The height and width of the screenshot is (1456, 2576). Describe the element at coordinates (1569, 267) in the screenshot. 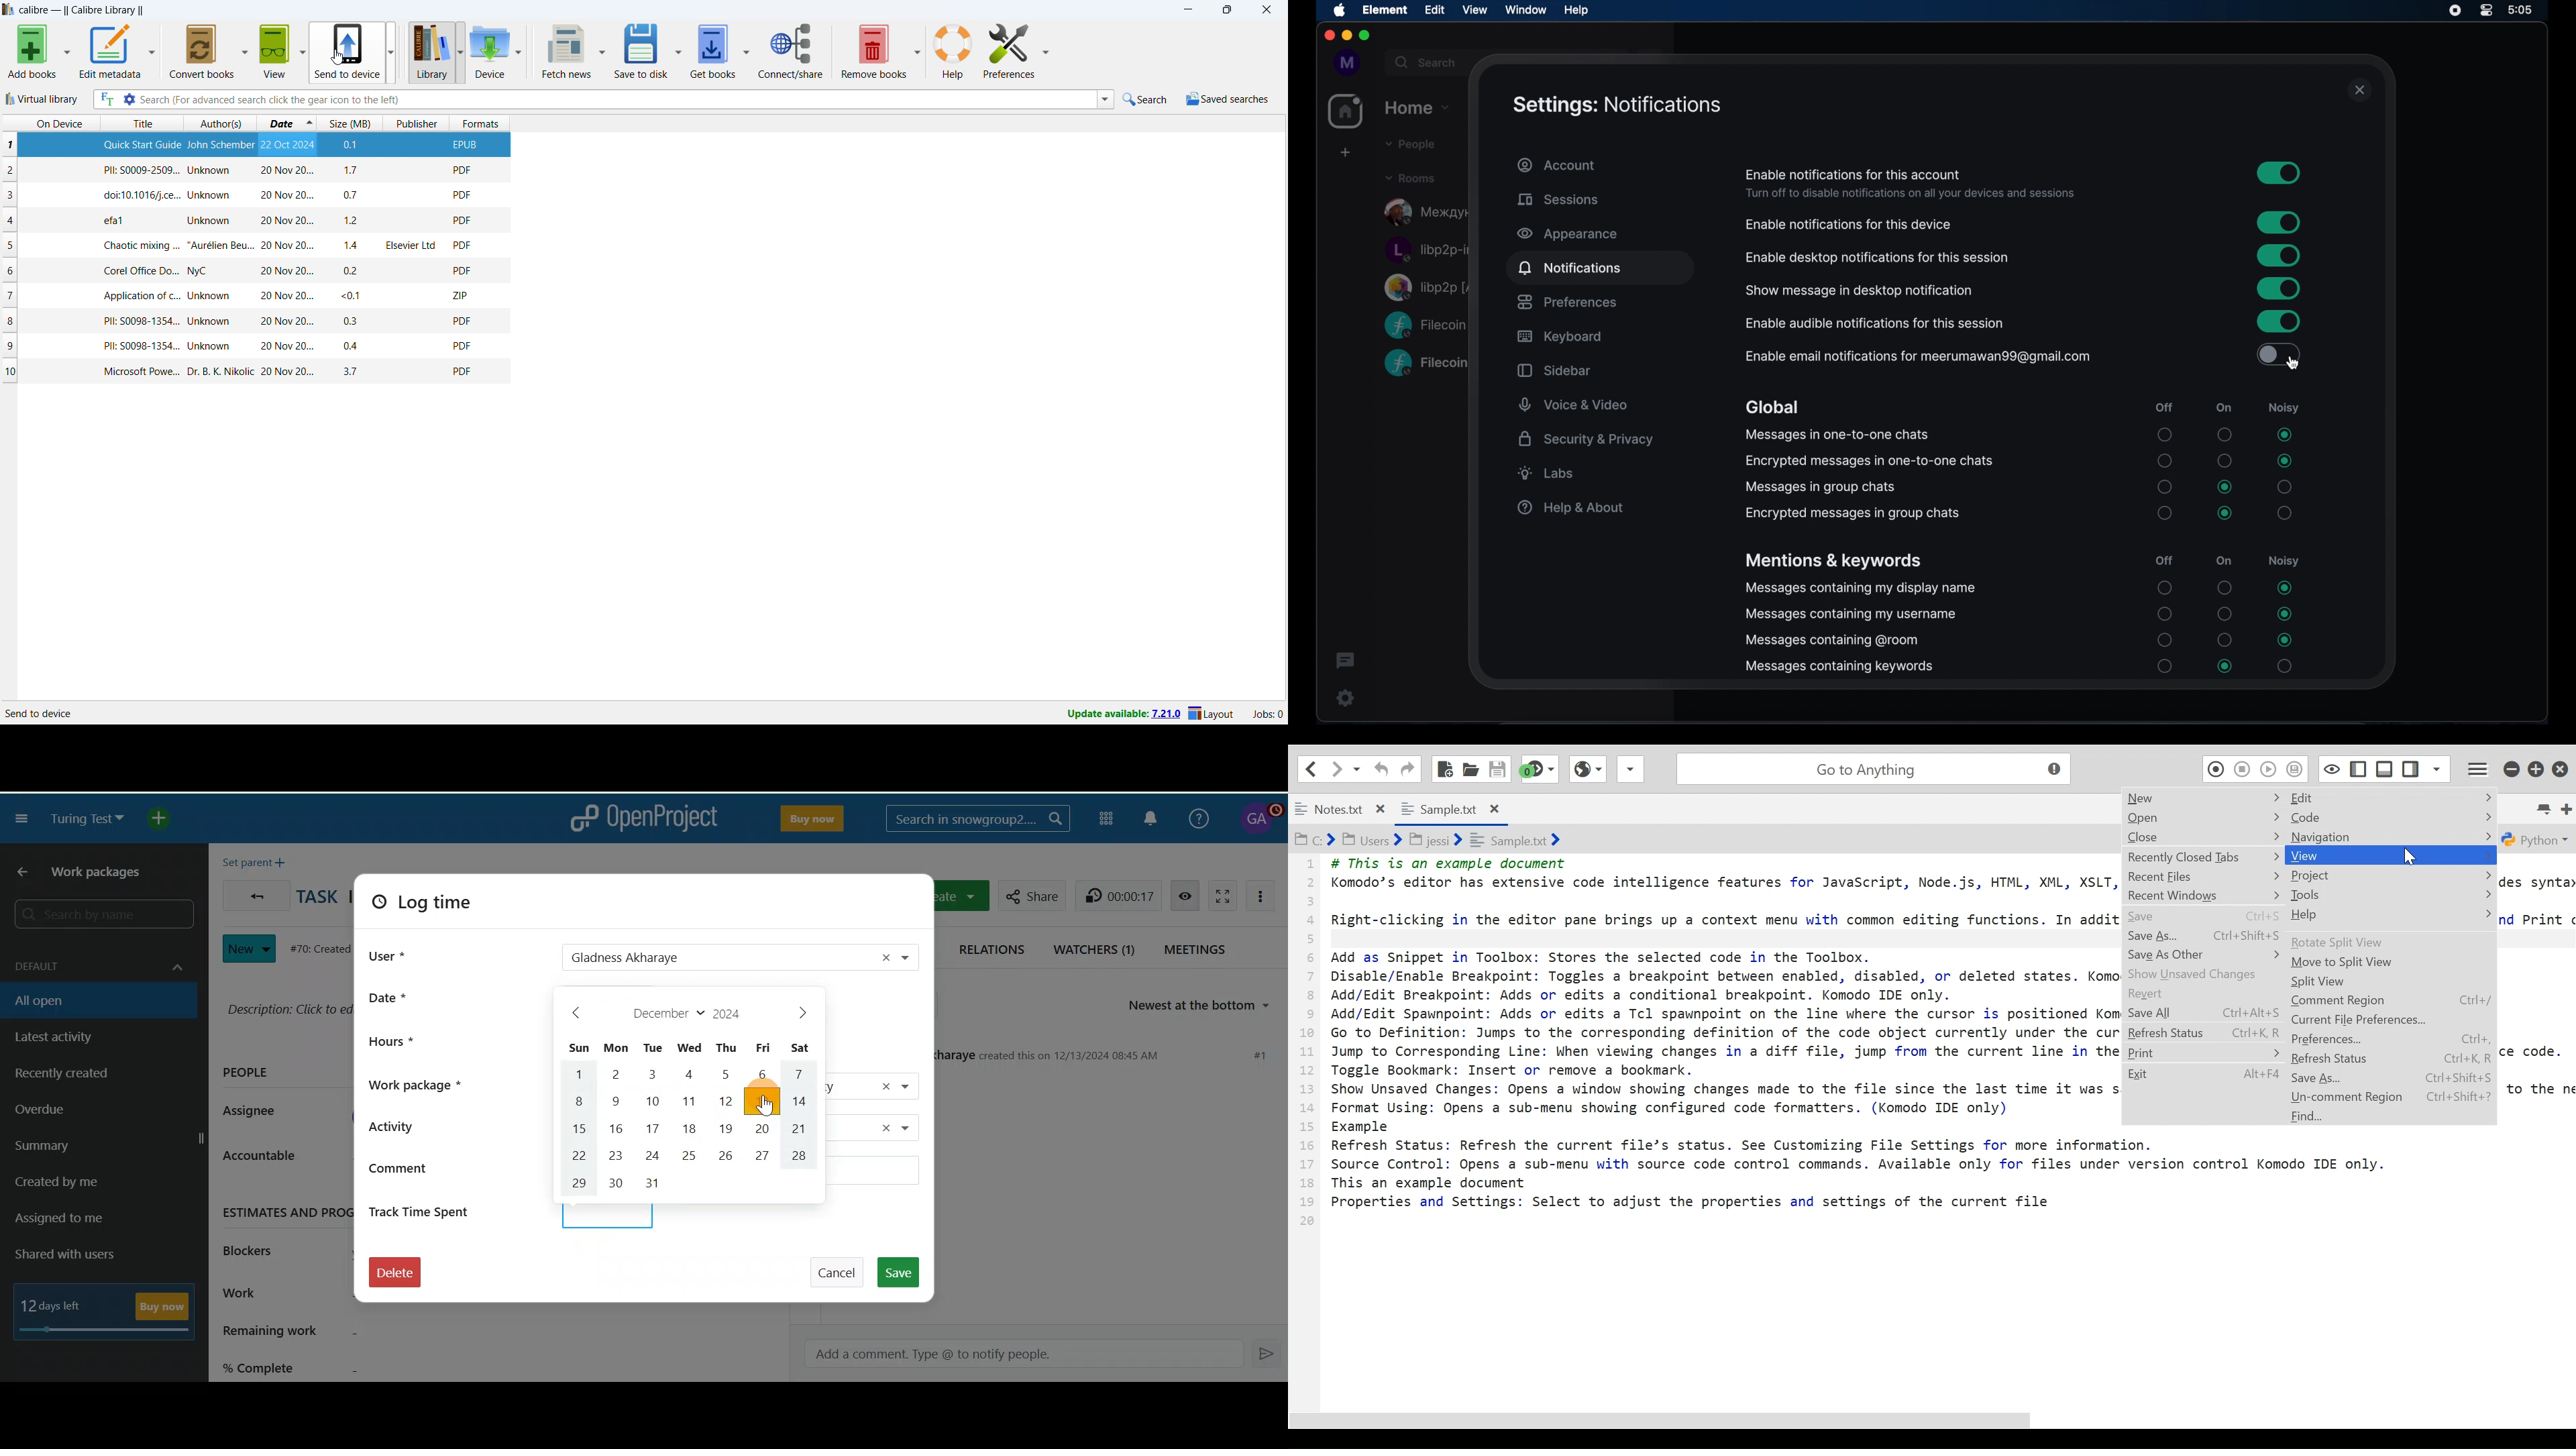

I see `notifications` at that location.